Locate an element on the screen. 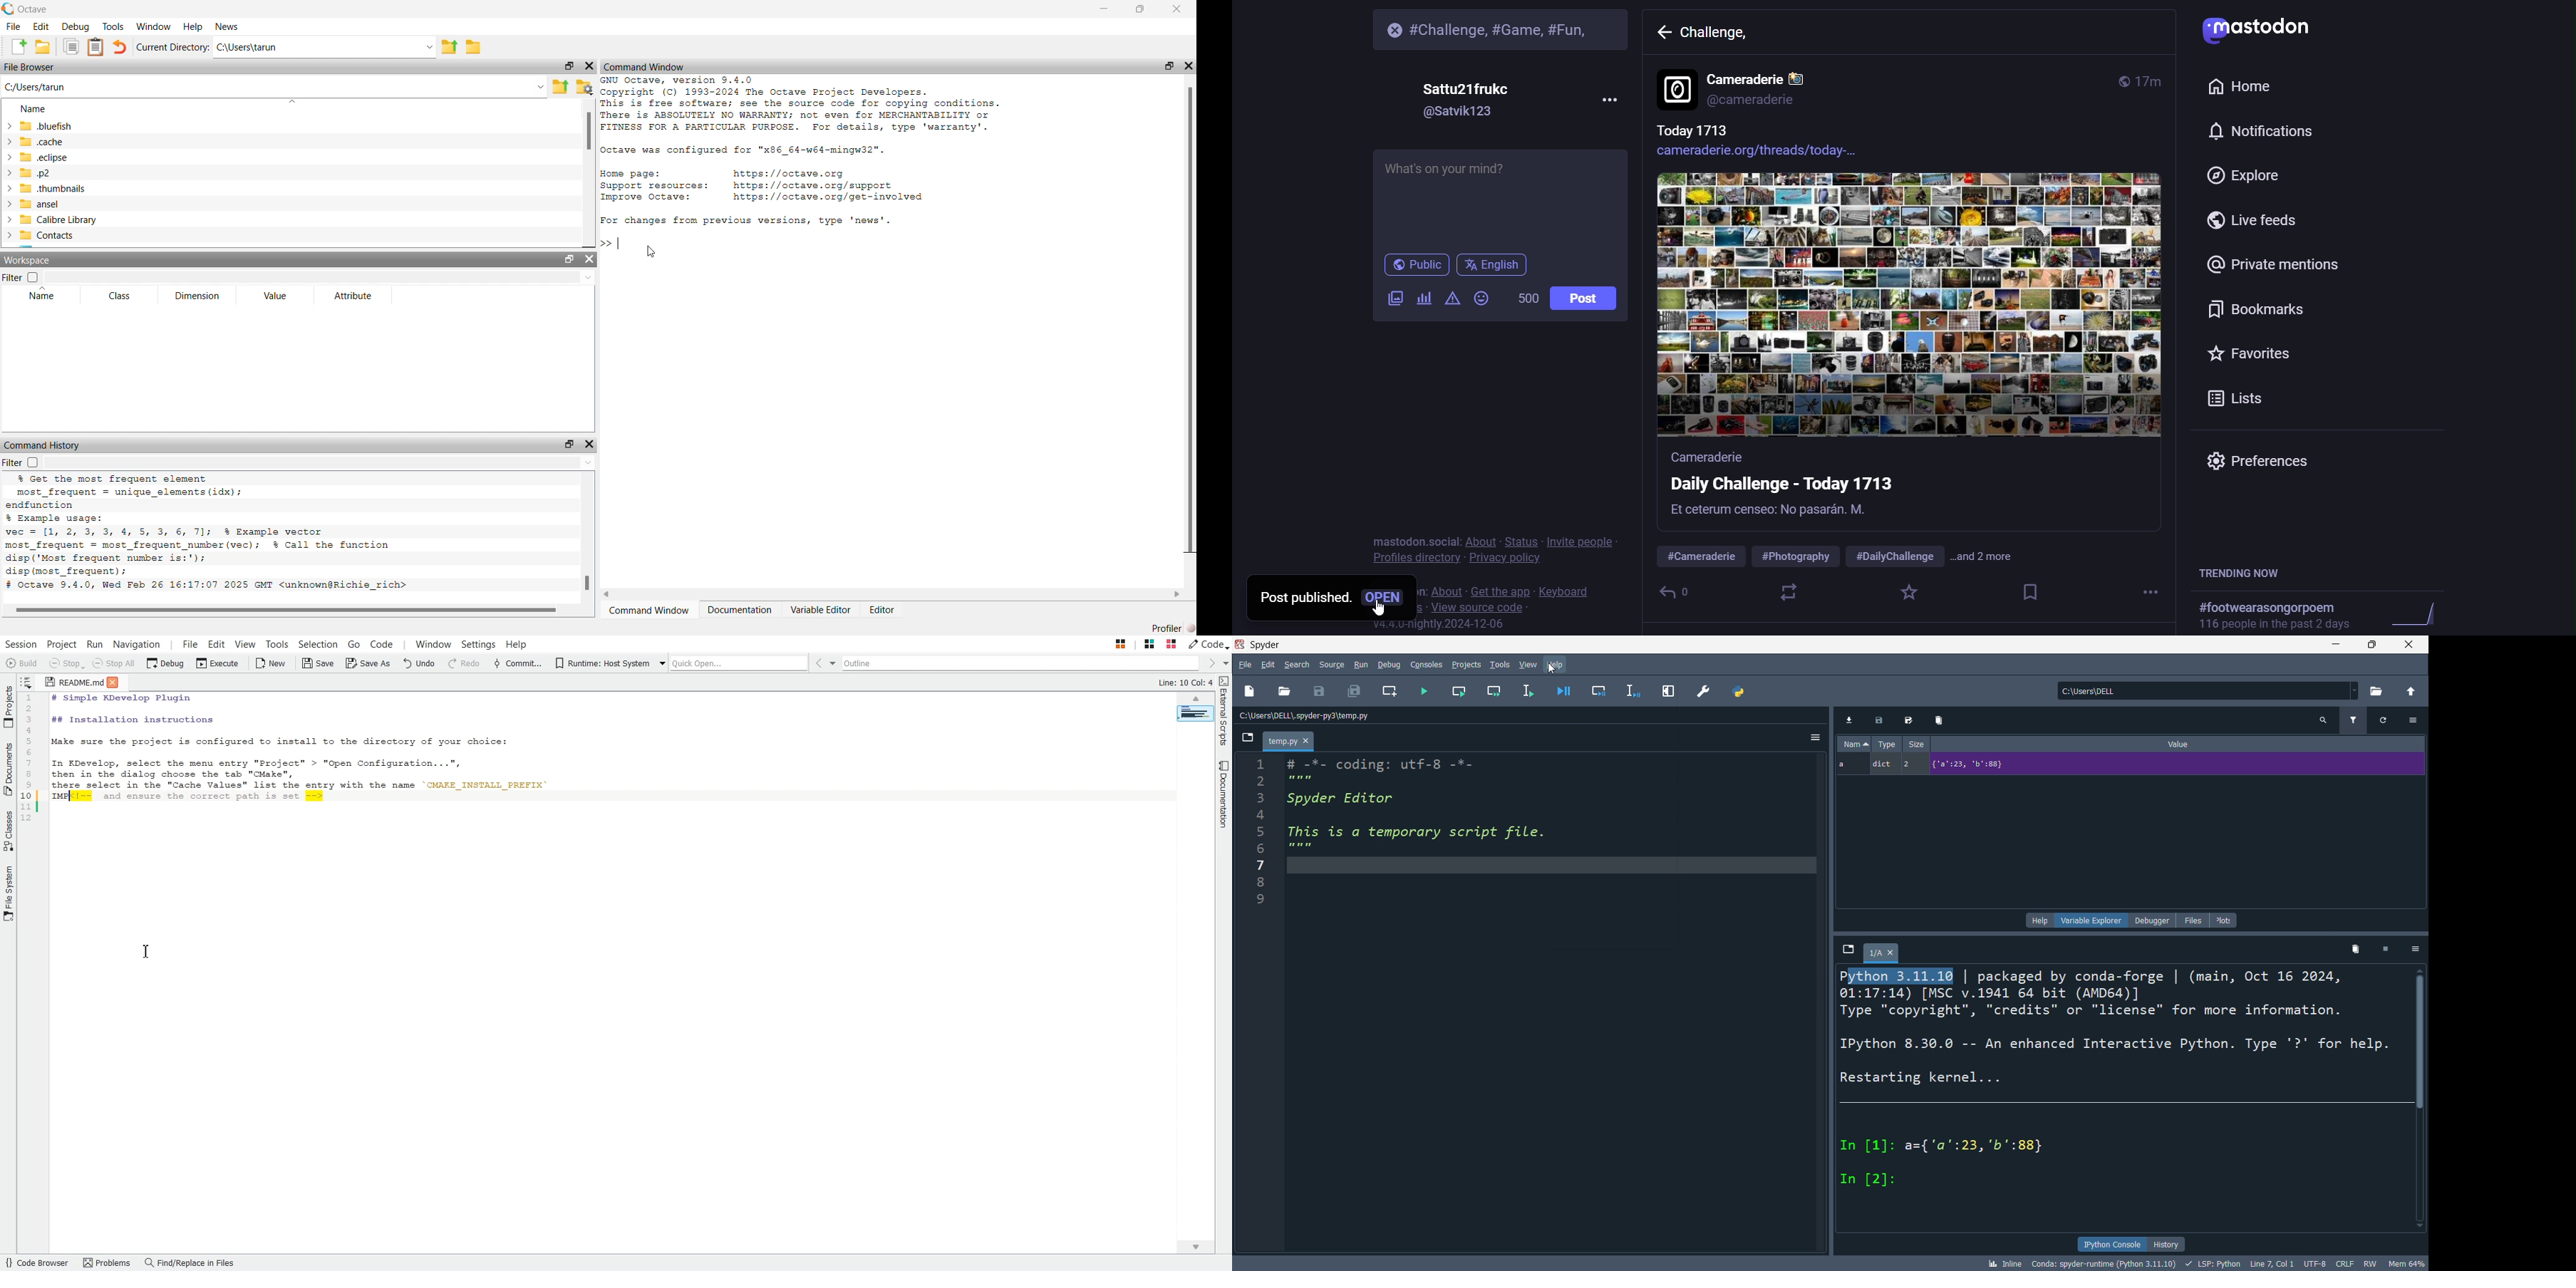 The height and width of the screenshot is (1288, 2576). current directory is located at coordinates (2207, 690).